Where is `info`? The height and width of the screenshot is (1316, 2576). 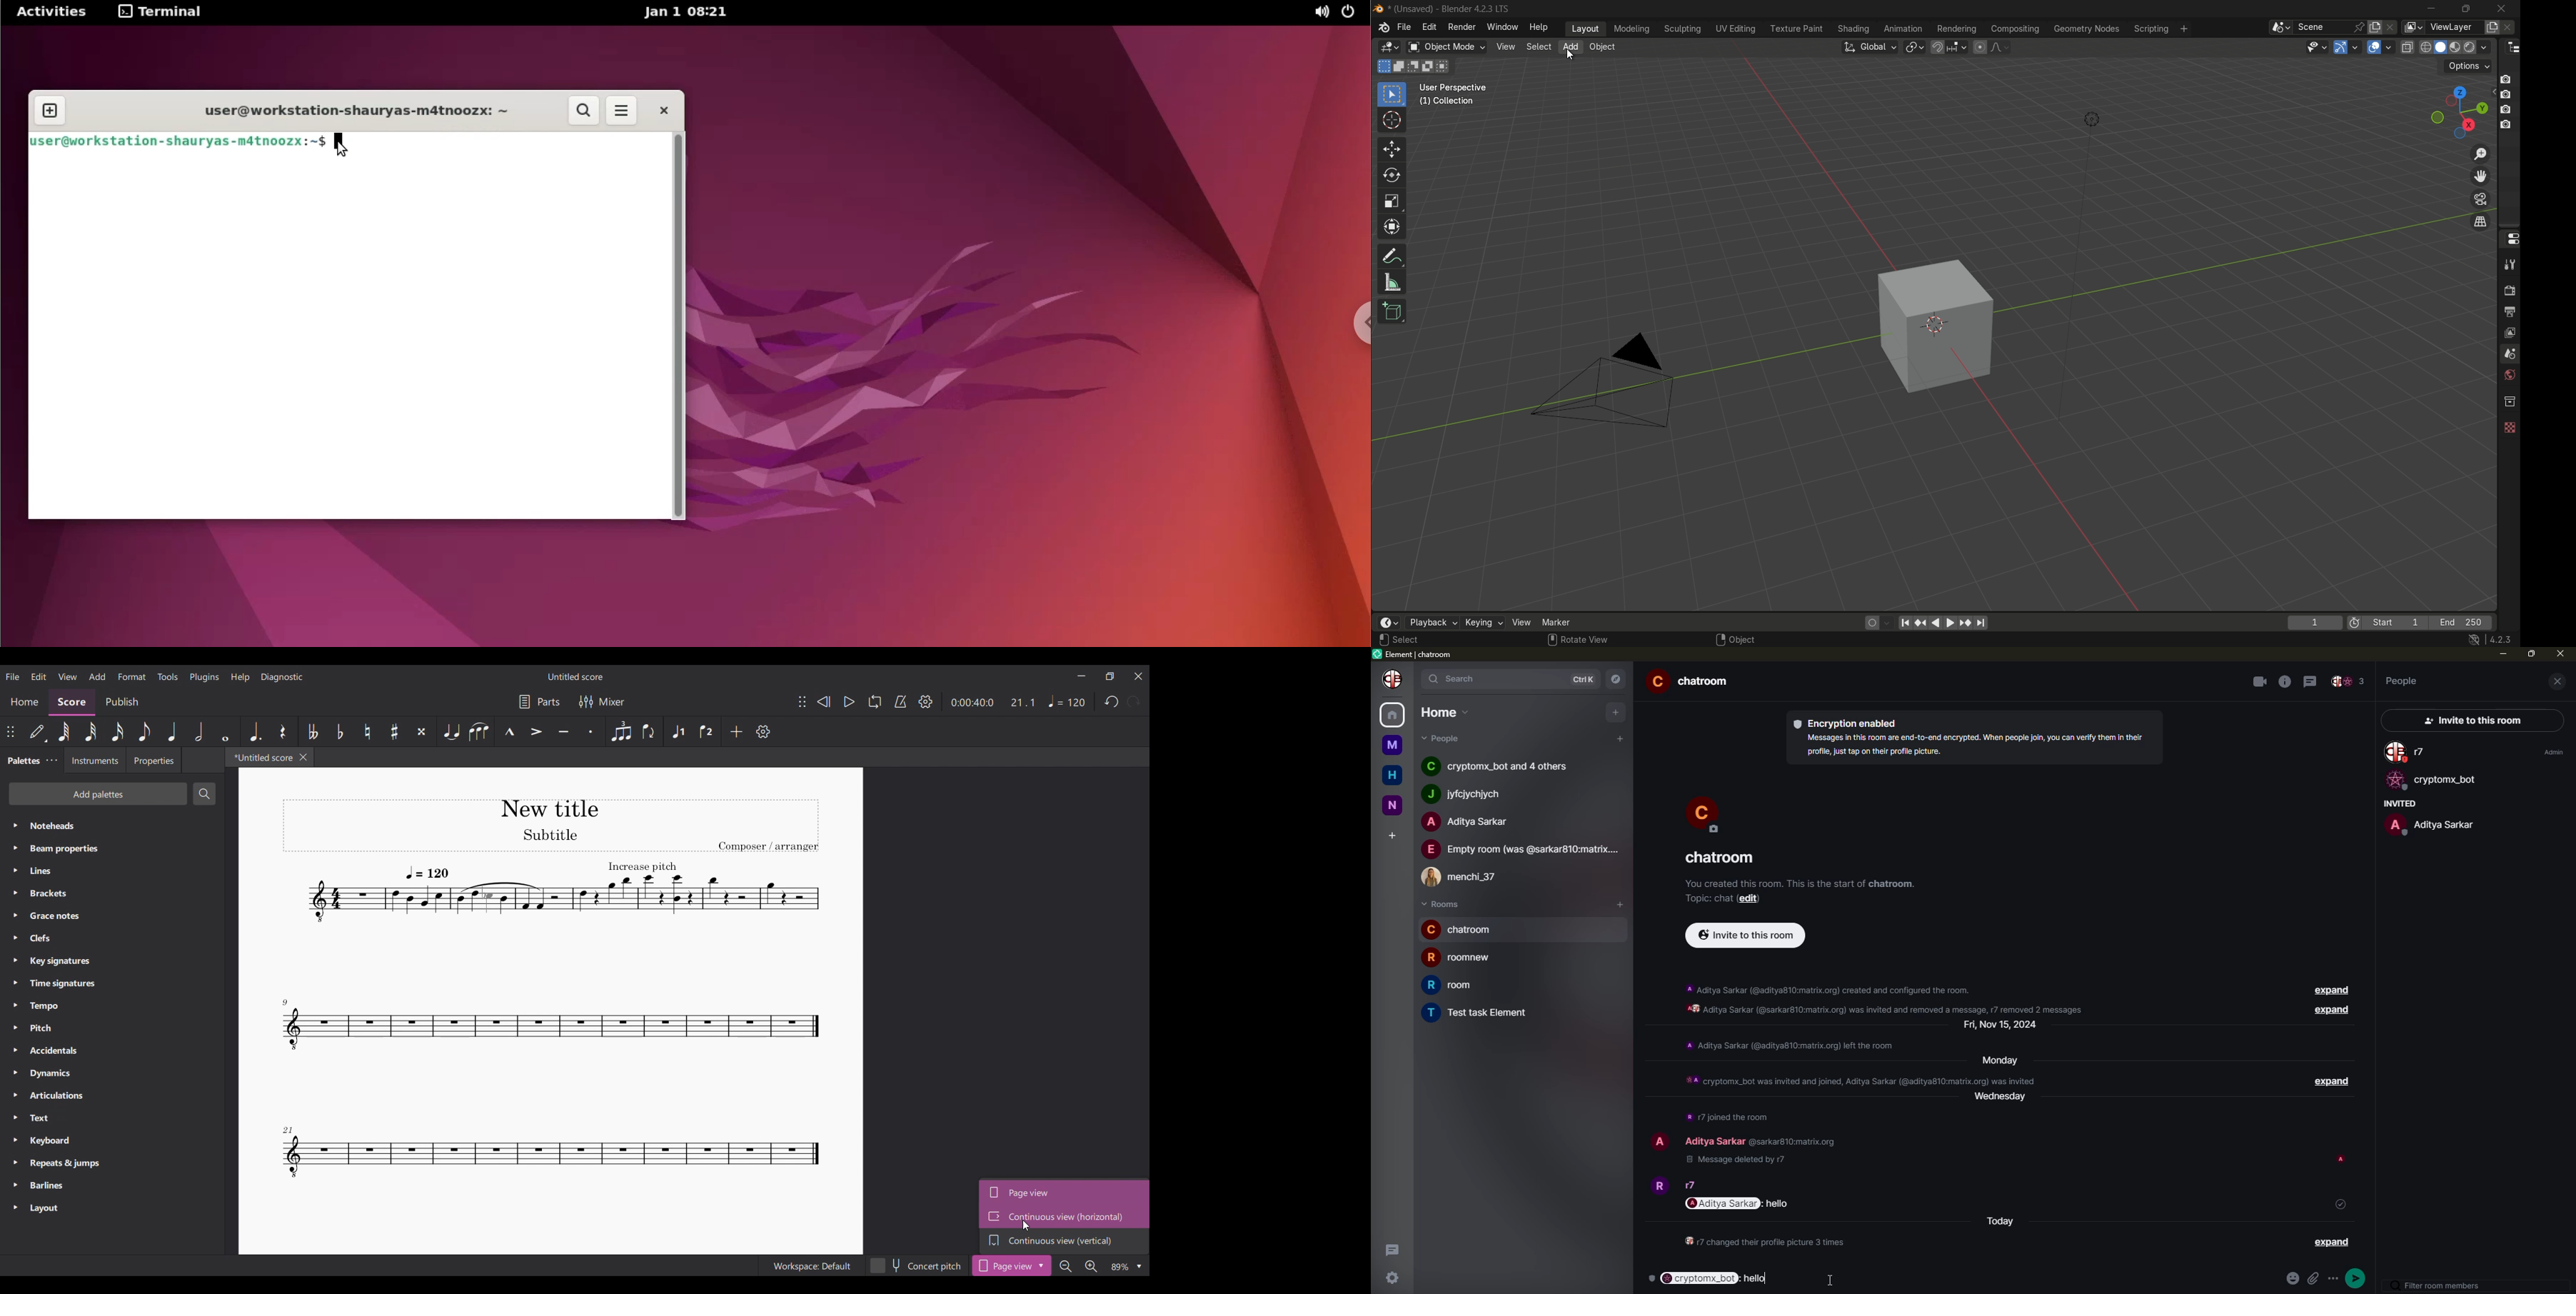 info is located at coordinates (1800, 883).